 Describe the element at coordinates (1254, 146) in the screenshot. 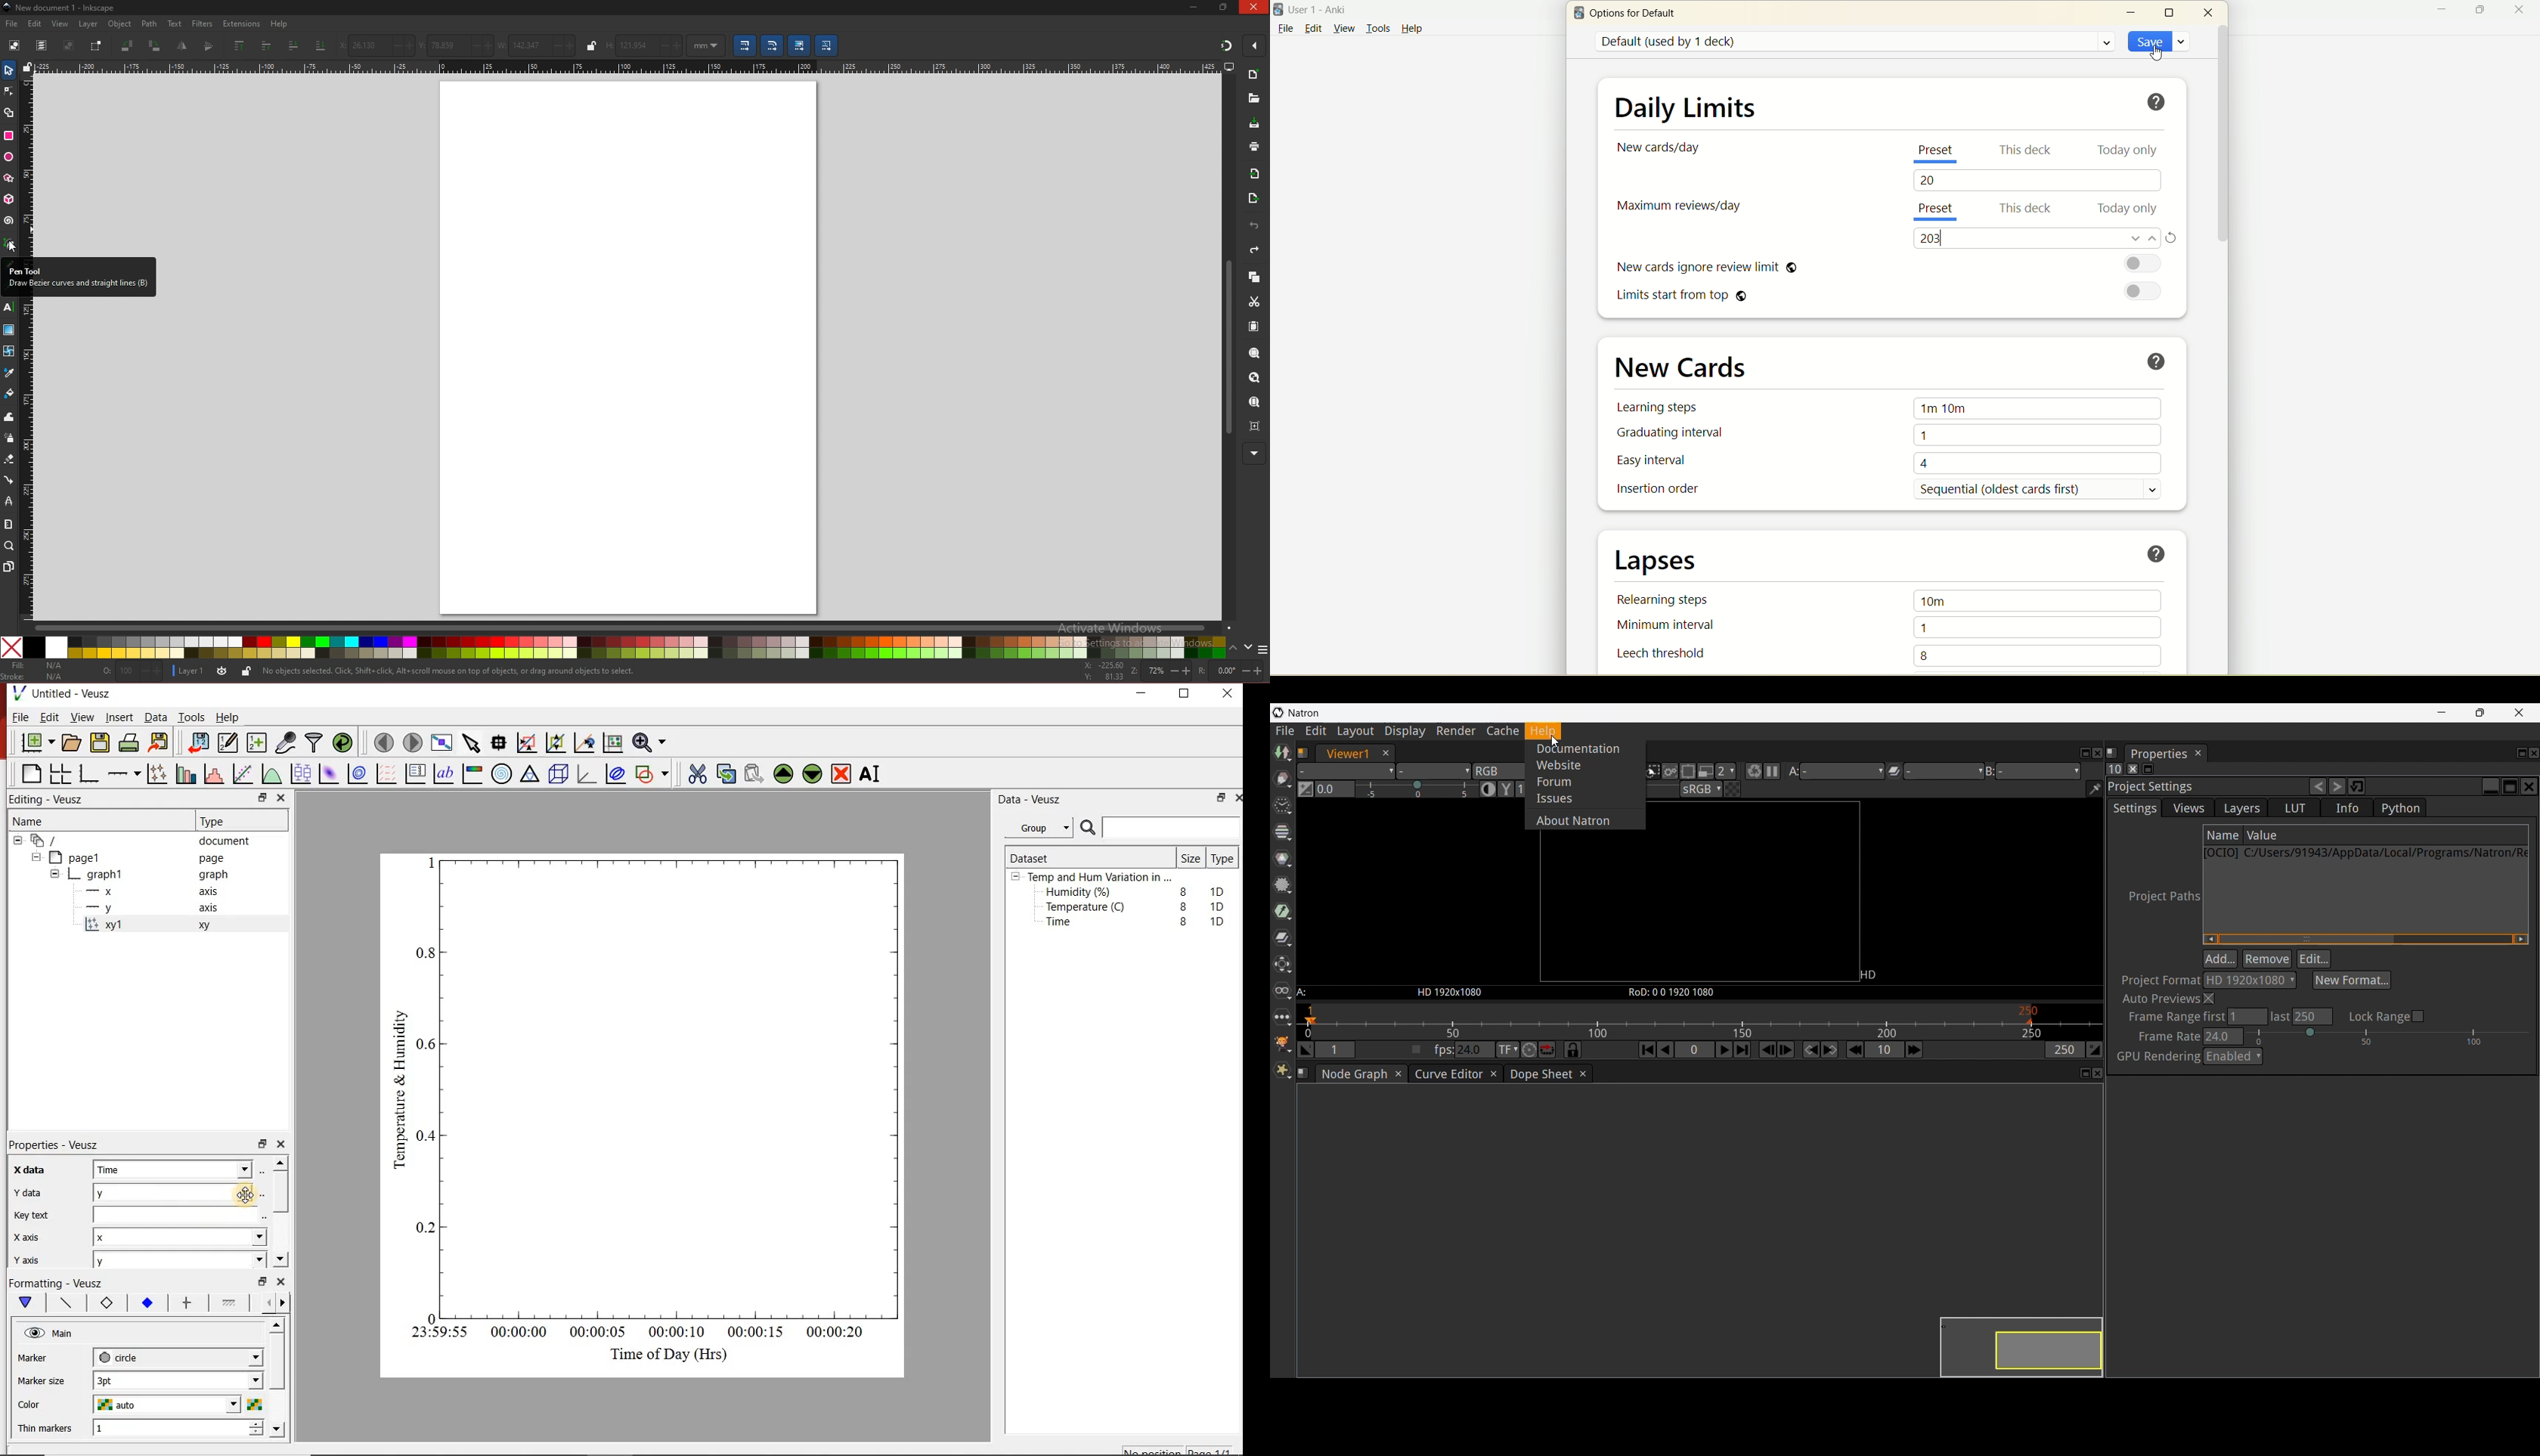

I see `print` at that location.